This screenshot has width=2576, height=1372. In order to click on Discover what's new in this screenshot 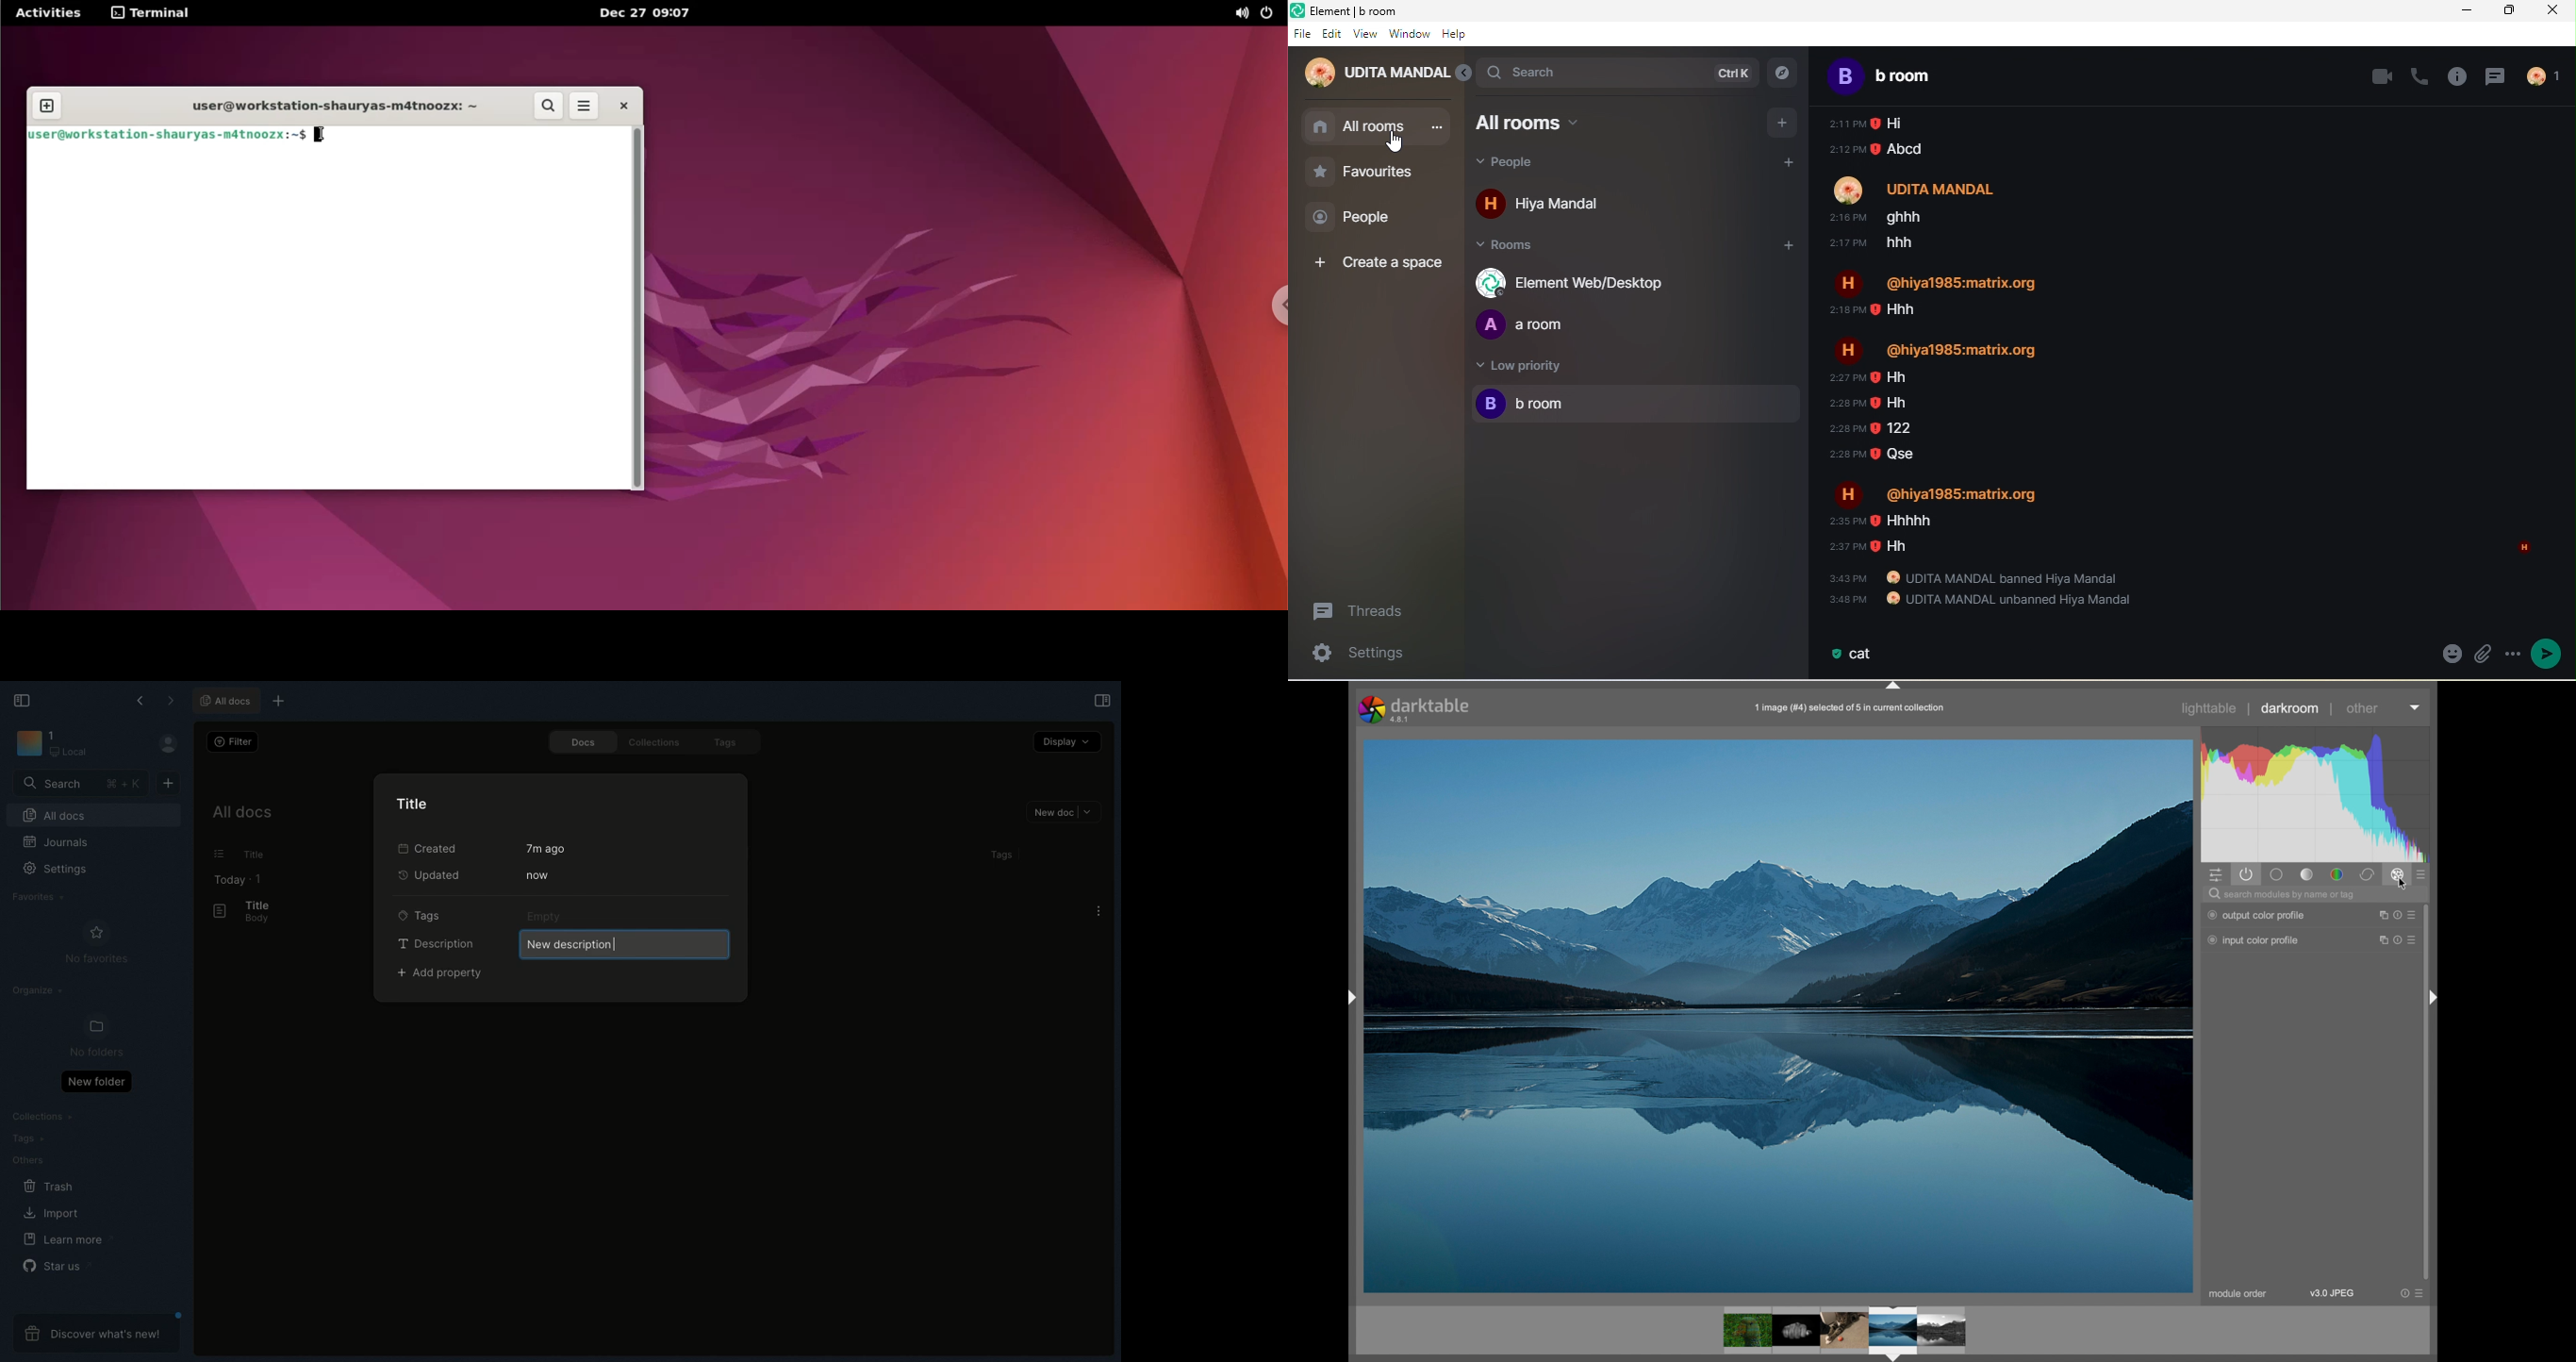, I will do `click(97, 1333)`.